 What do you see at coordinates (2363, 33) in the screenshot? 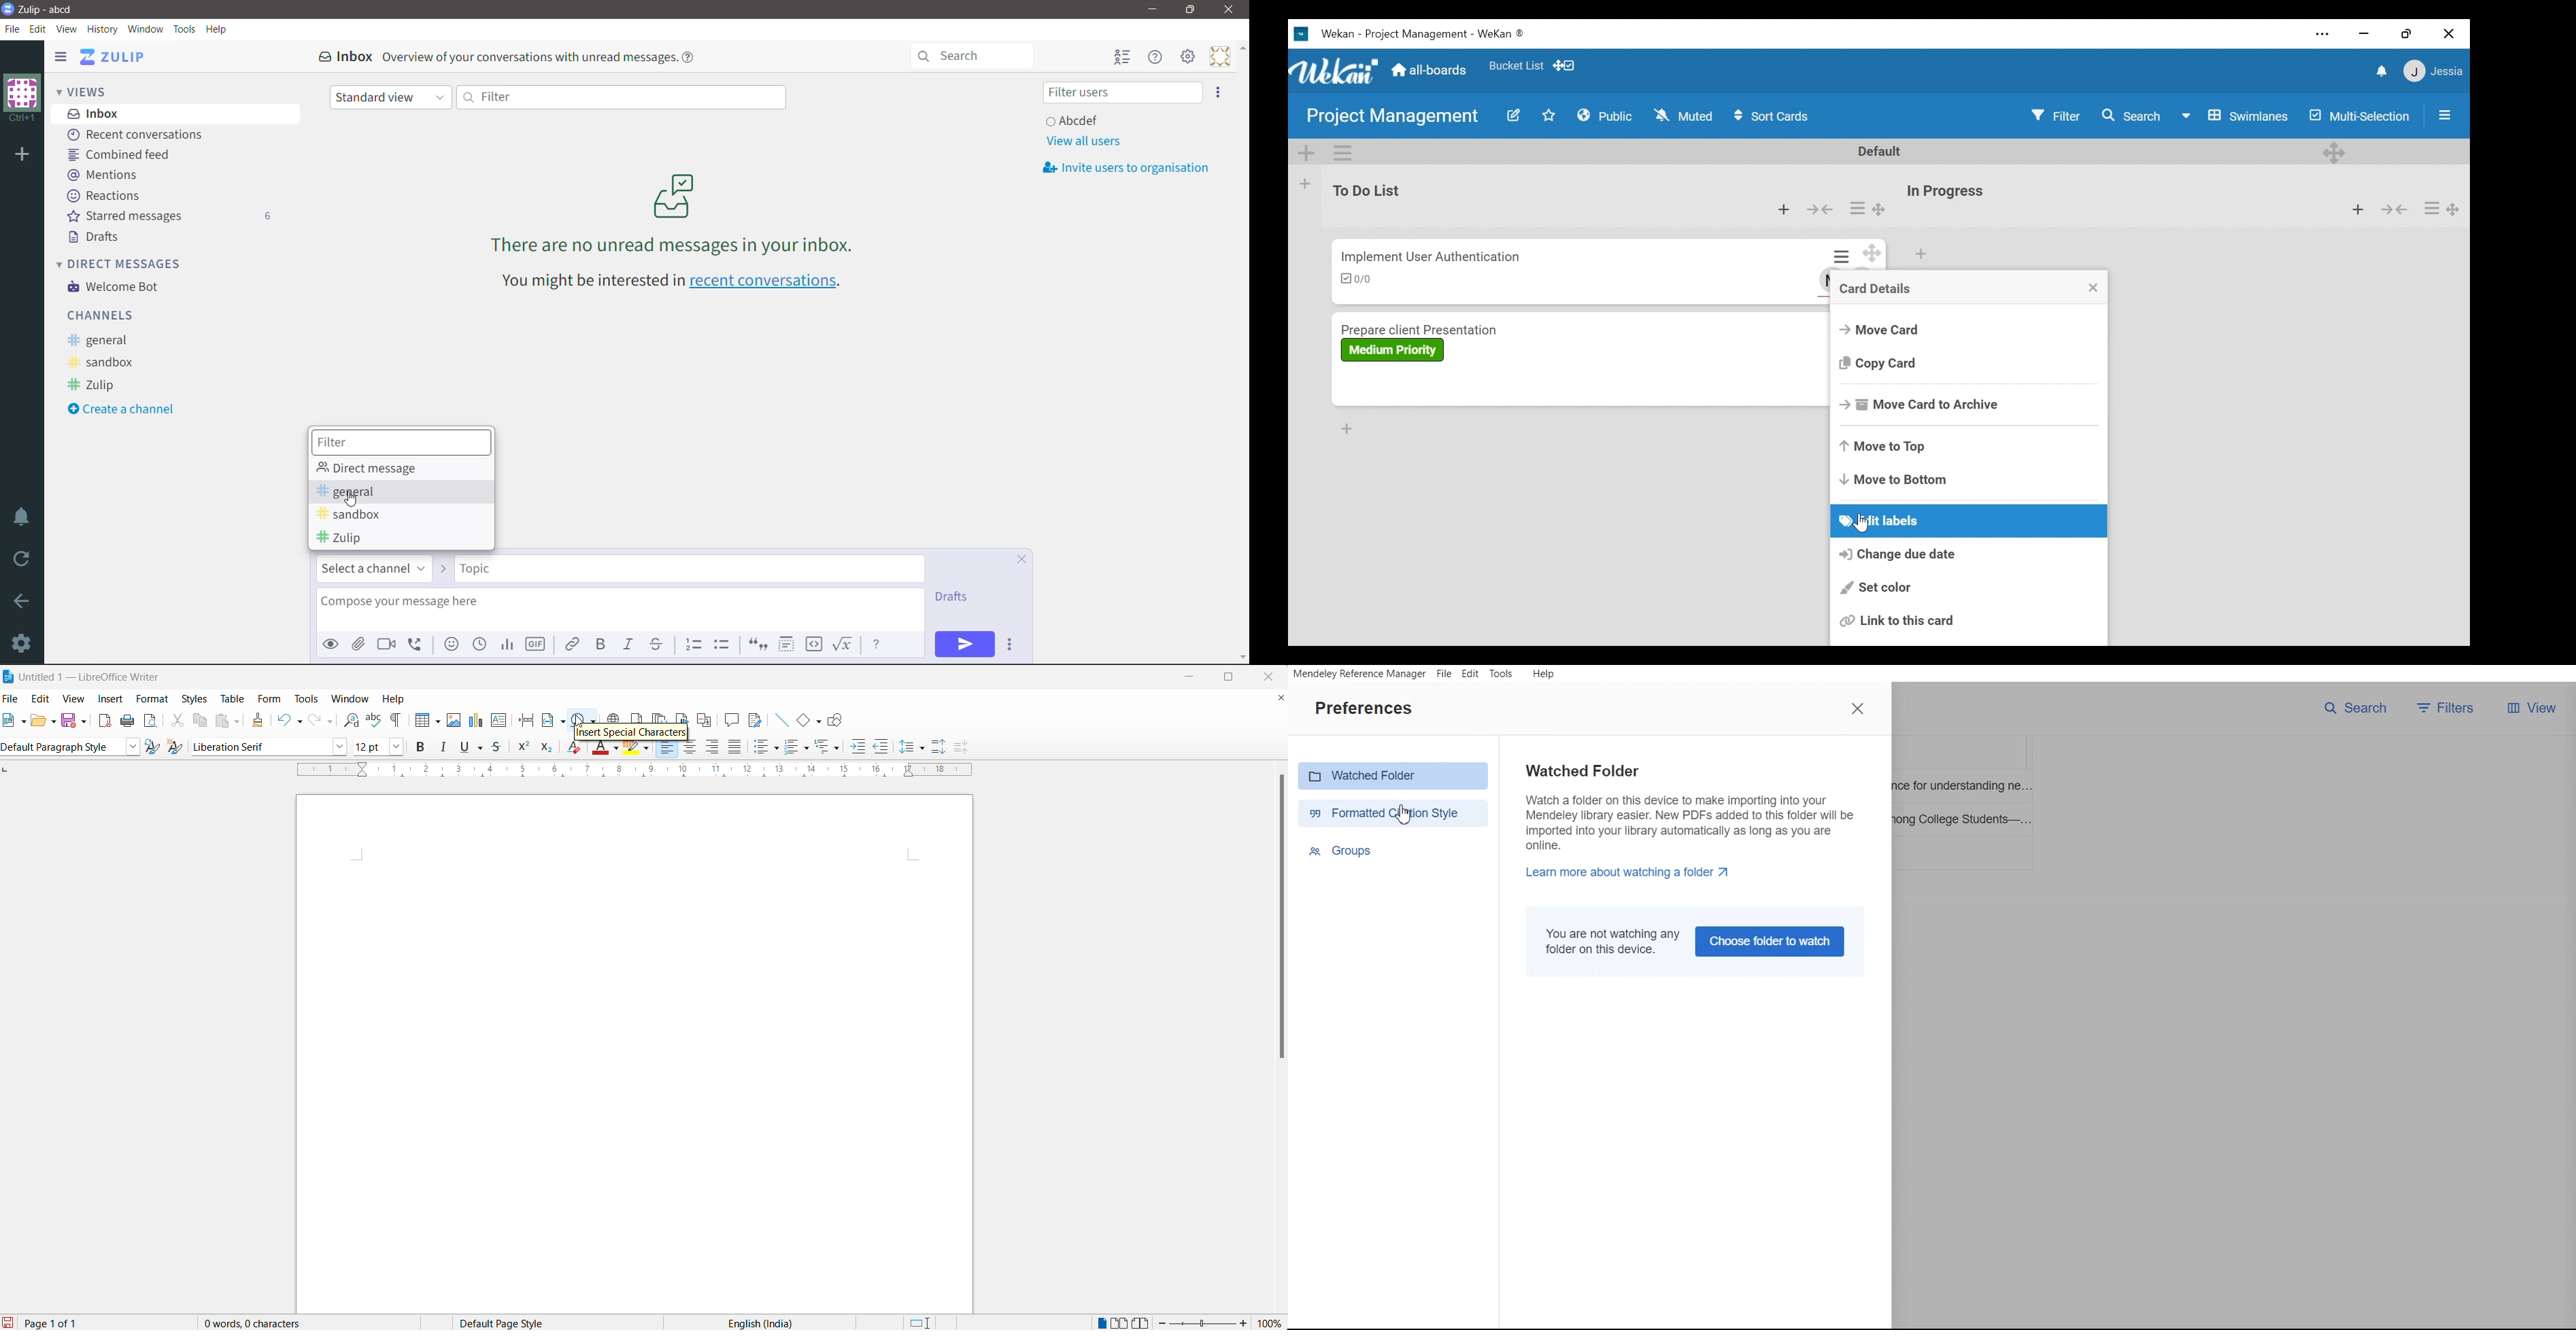
I see `minimize` at bounding box center [2363, 33].